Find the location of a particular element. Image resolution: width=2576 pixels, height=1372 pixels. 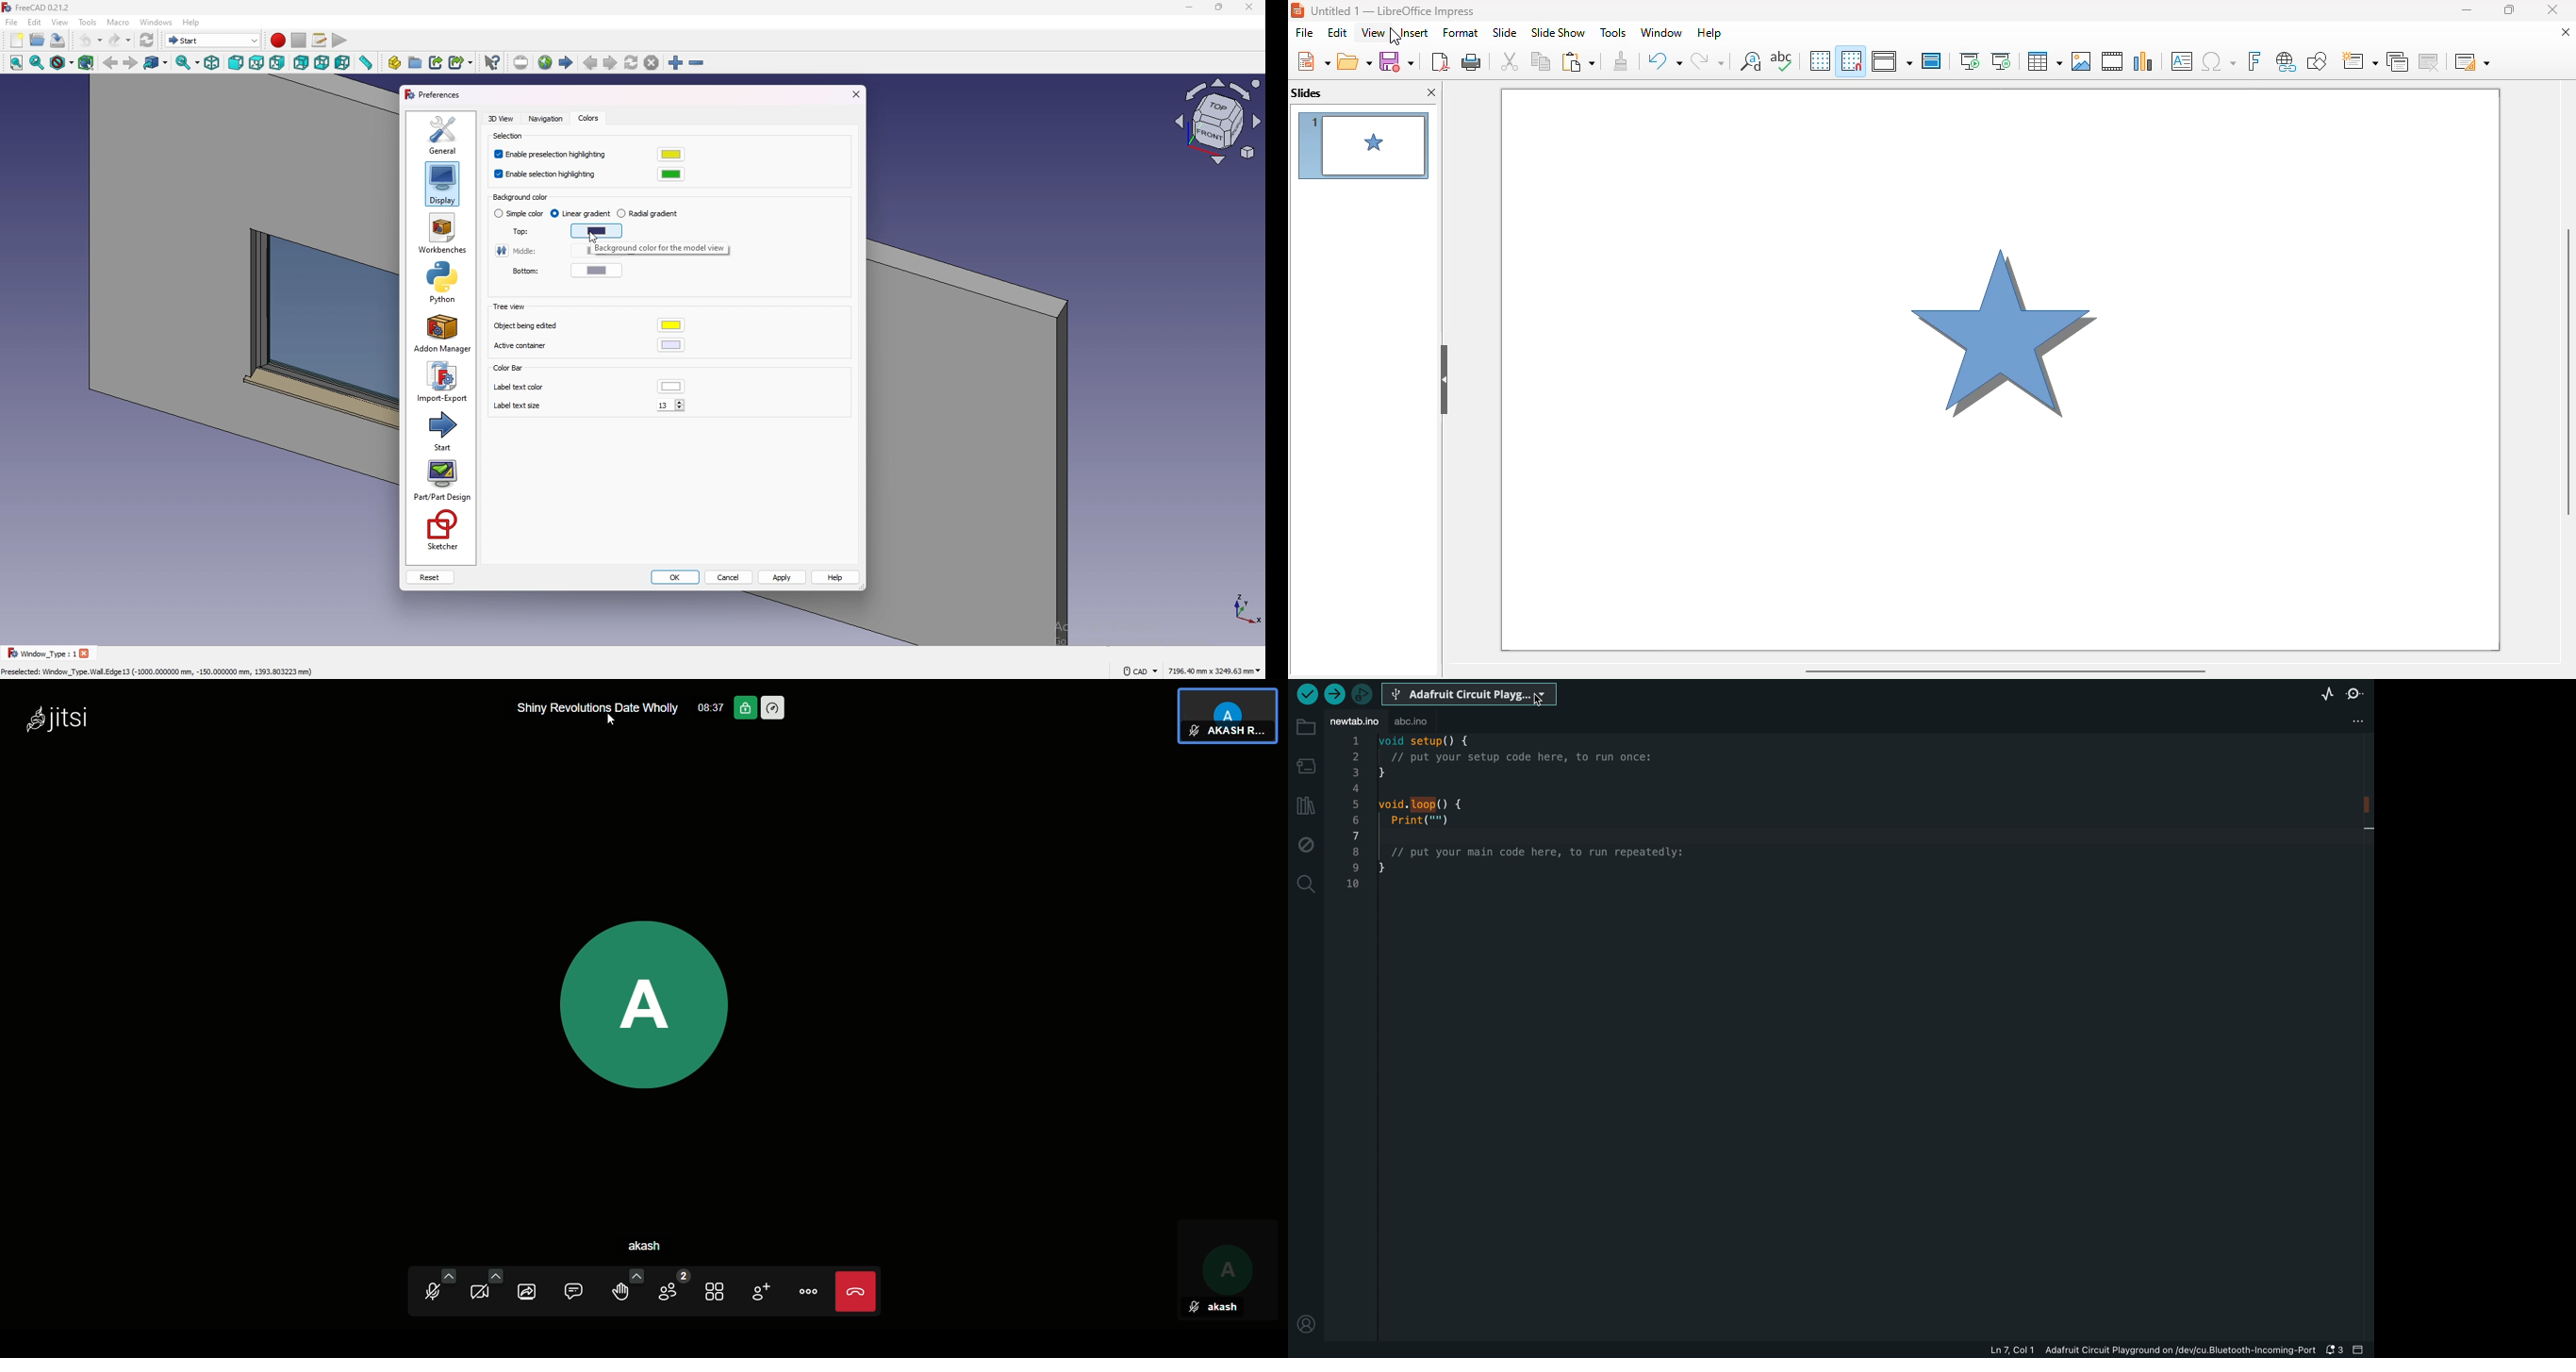

slide 1 is located at coordinates (1362, 145).